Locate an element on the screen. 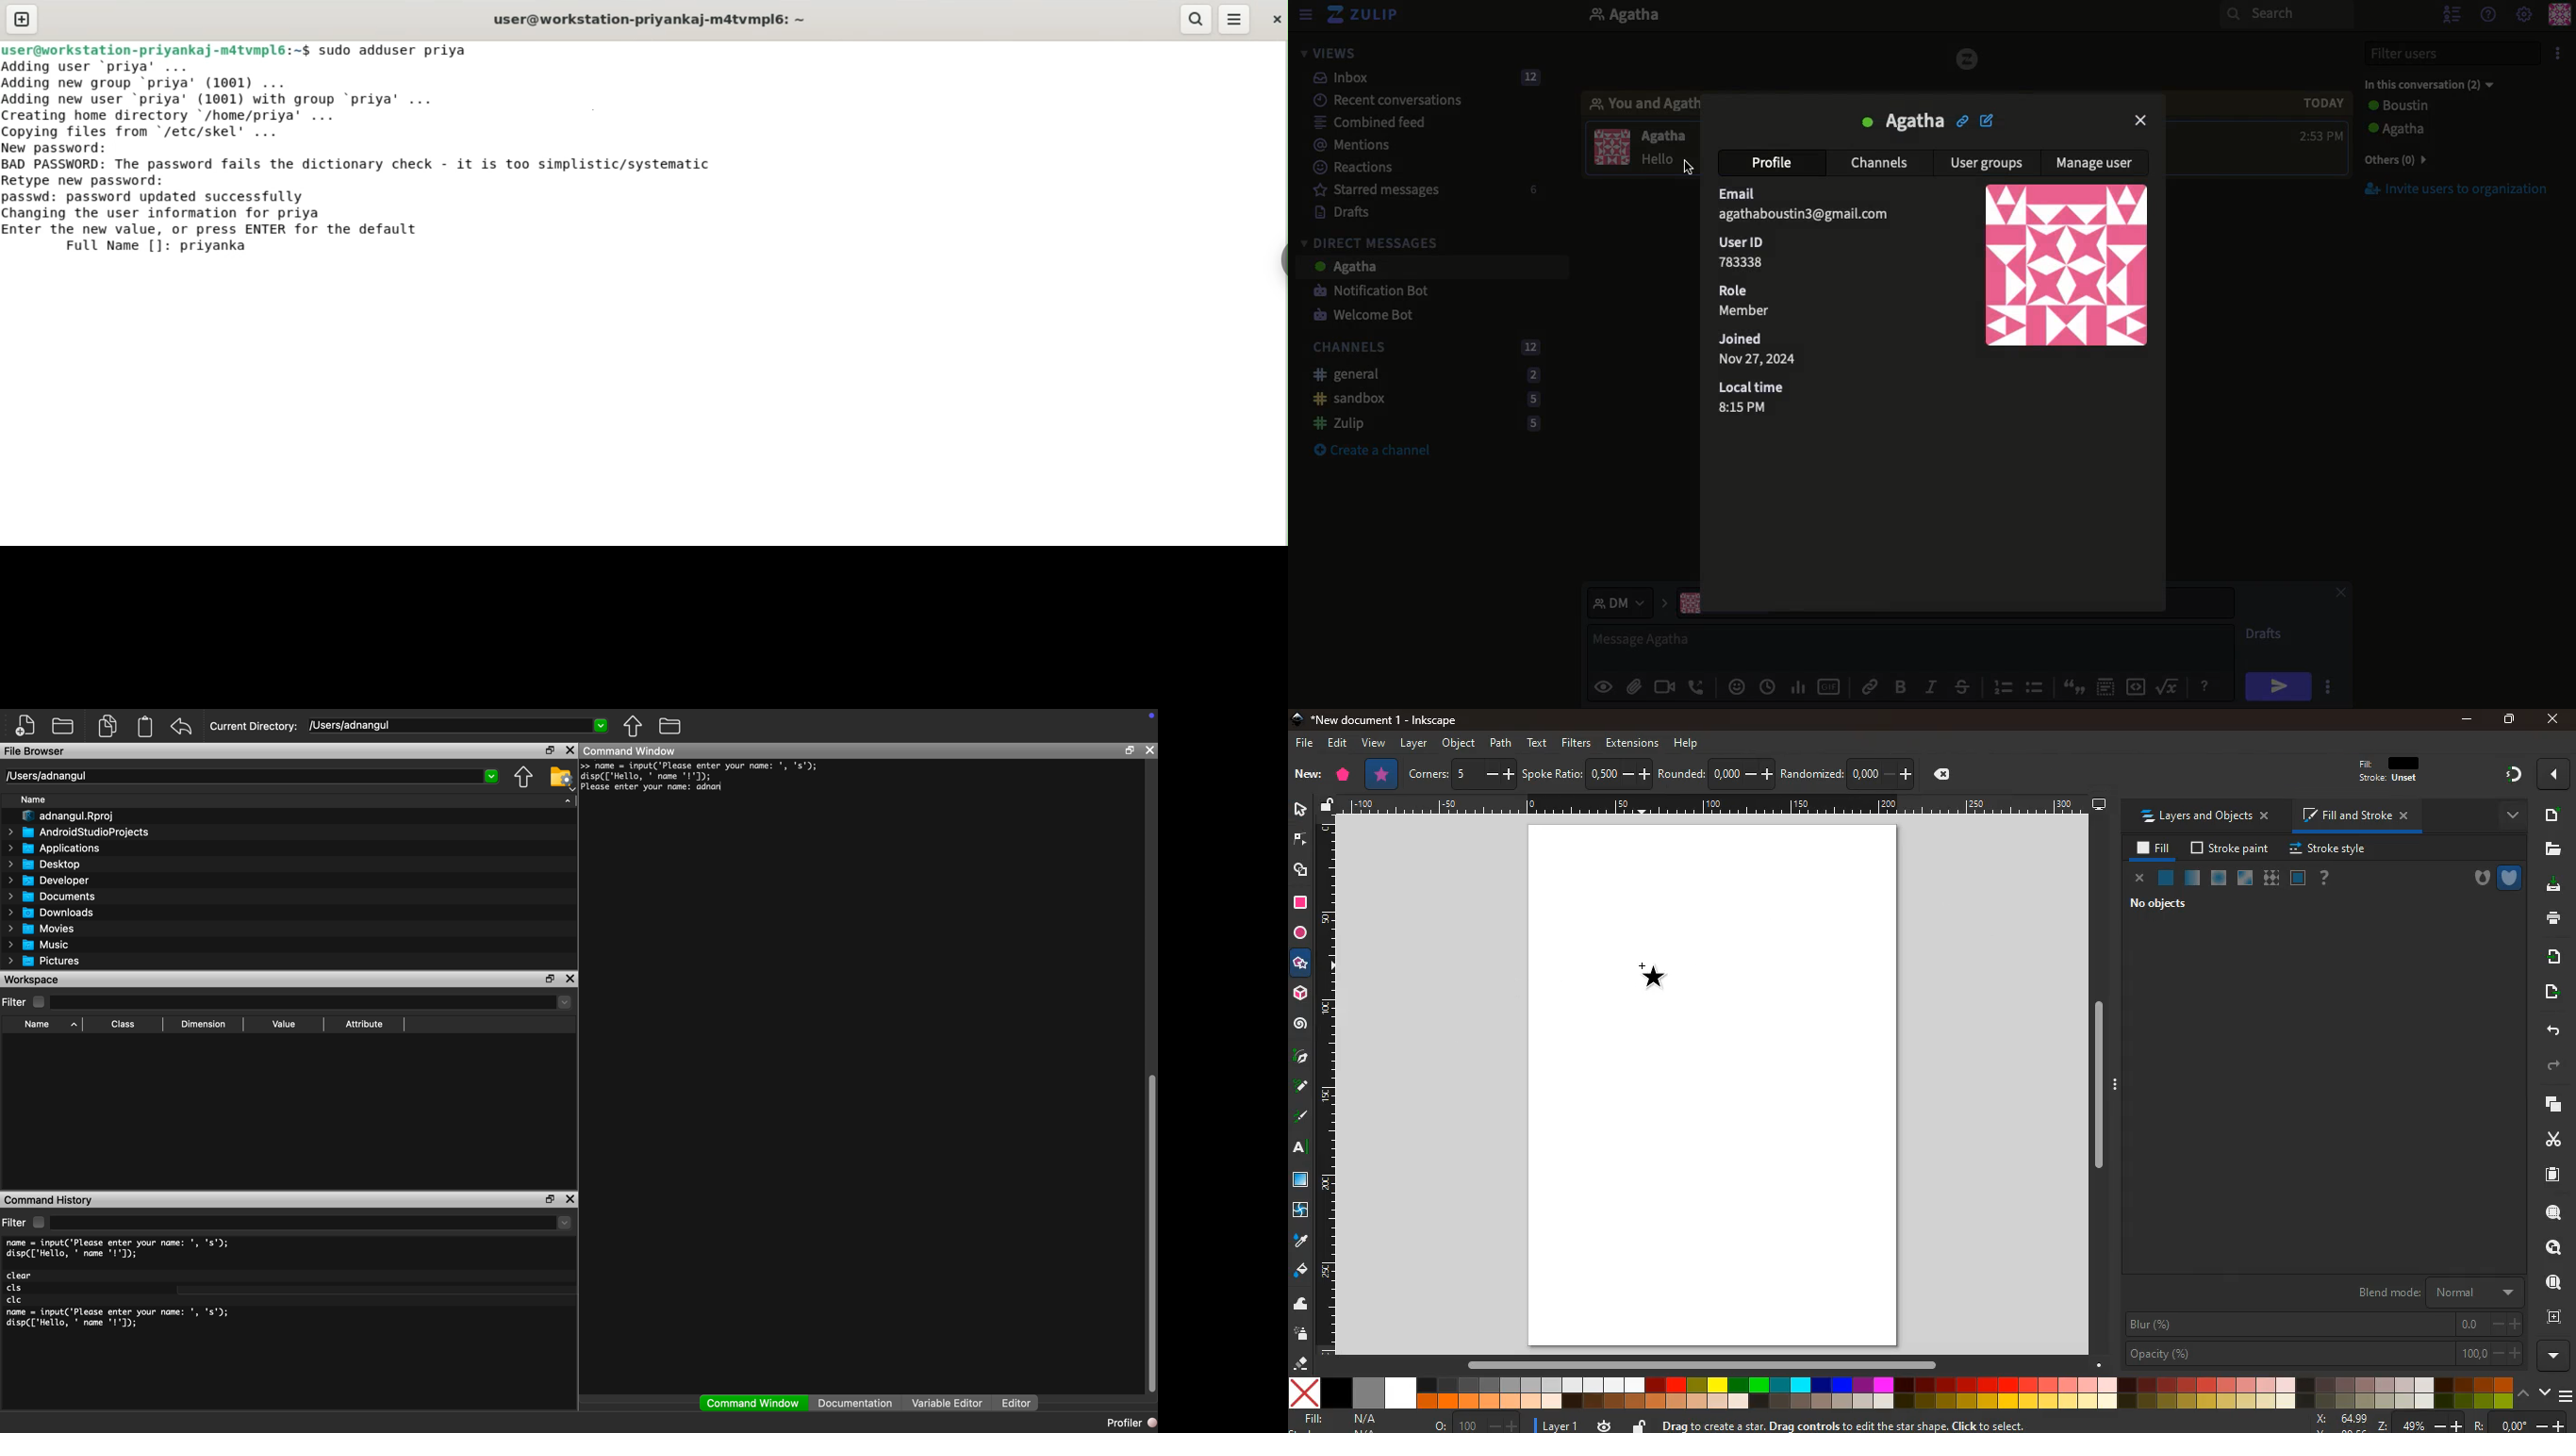 Image resolution: width=2576 pixels, height=1456 pixels. Movies is located at coordinates (39, 929).